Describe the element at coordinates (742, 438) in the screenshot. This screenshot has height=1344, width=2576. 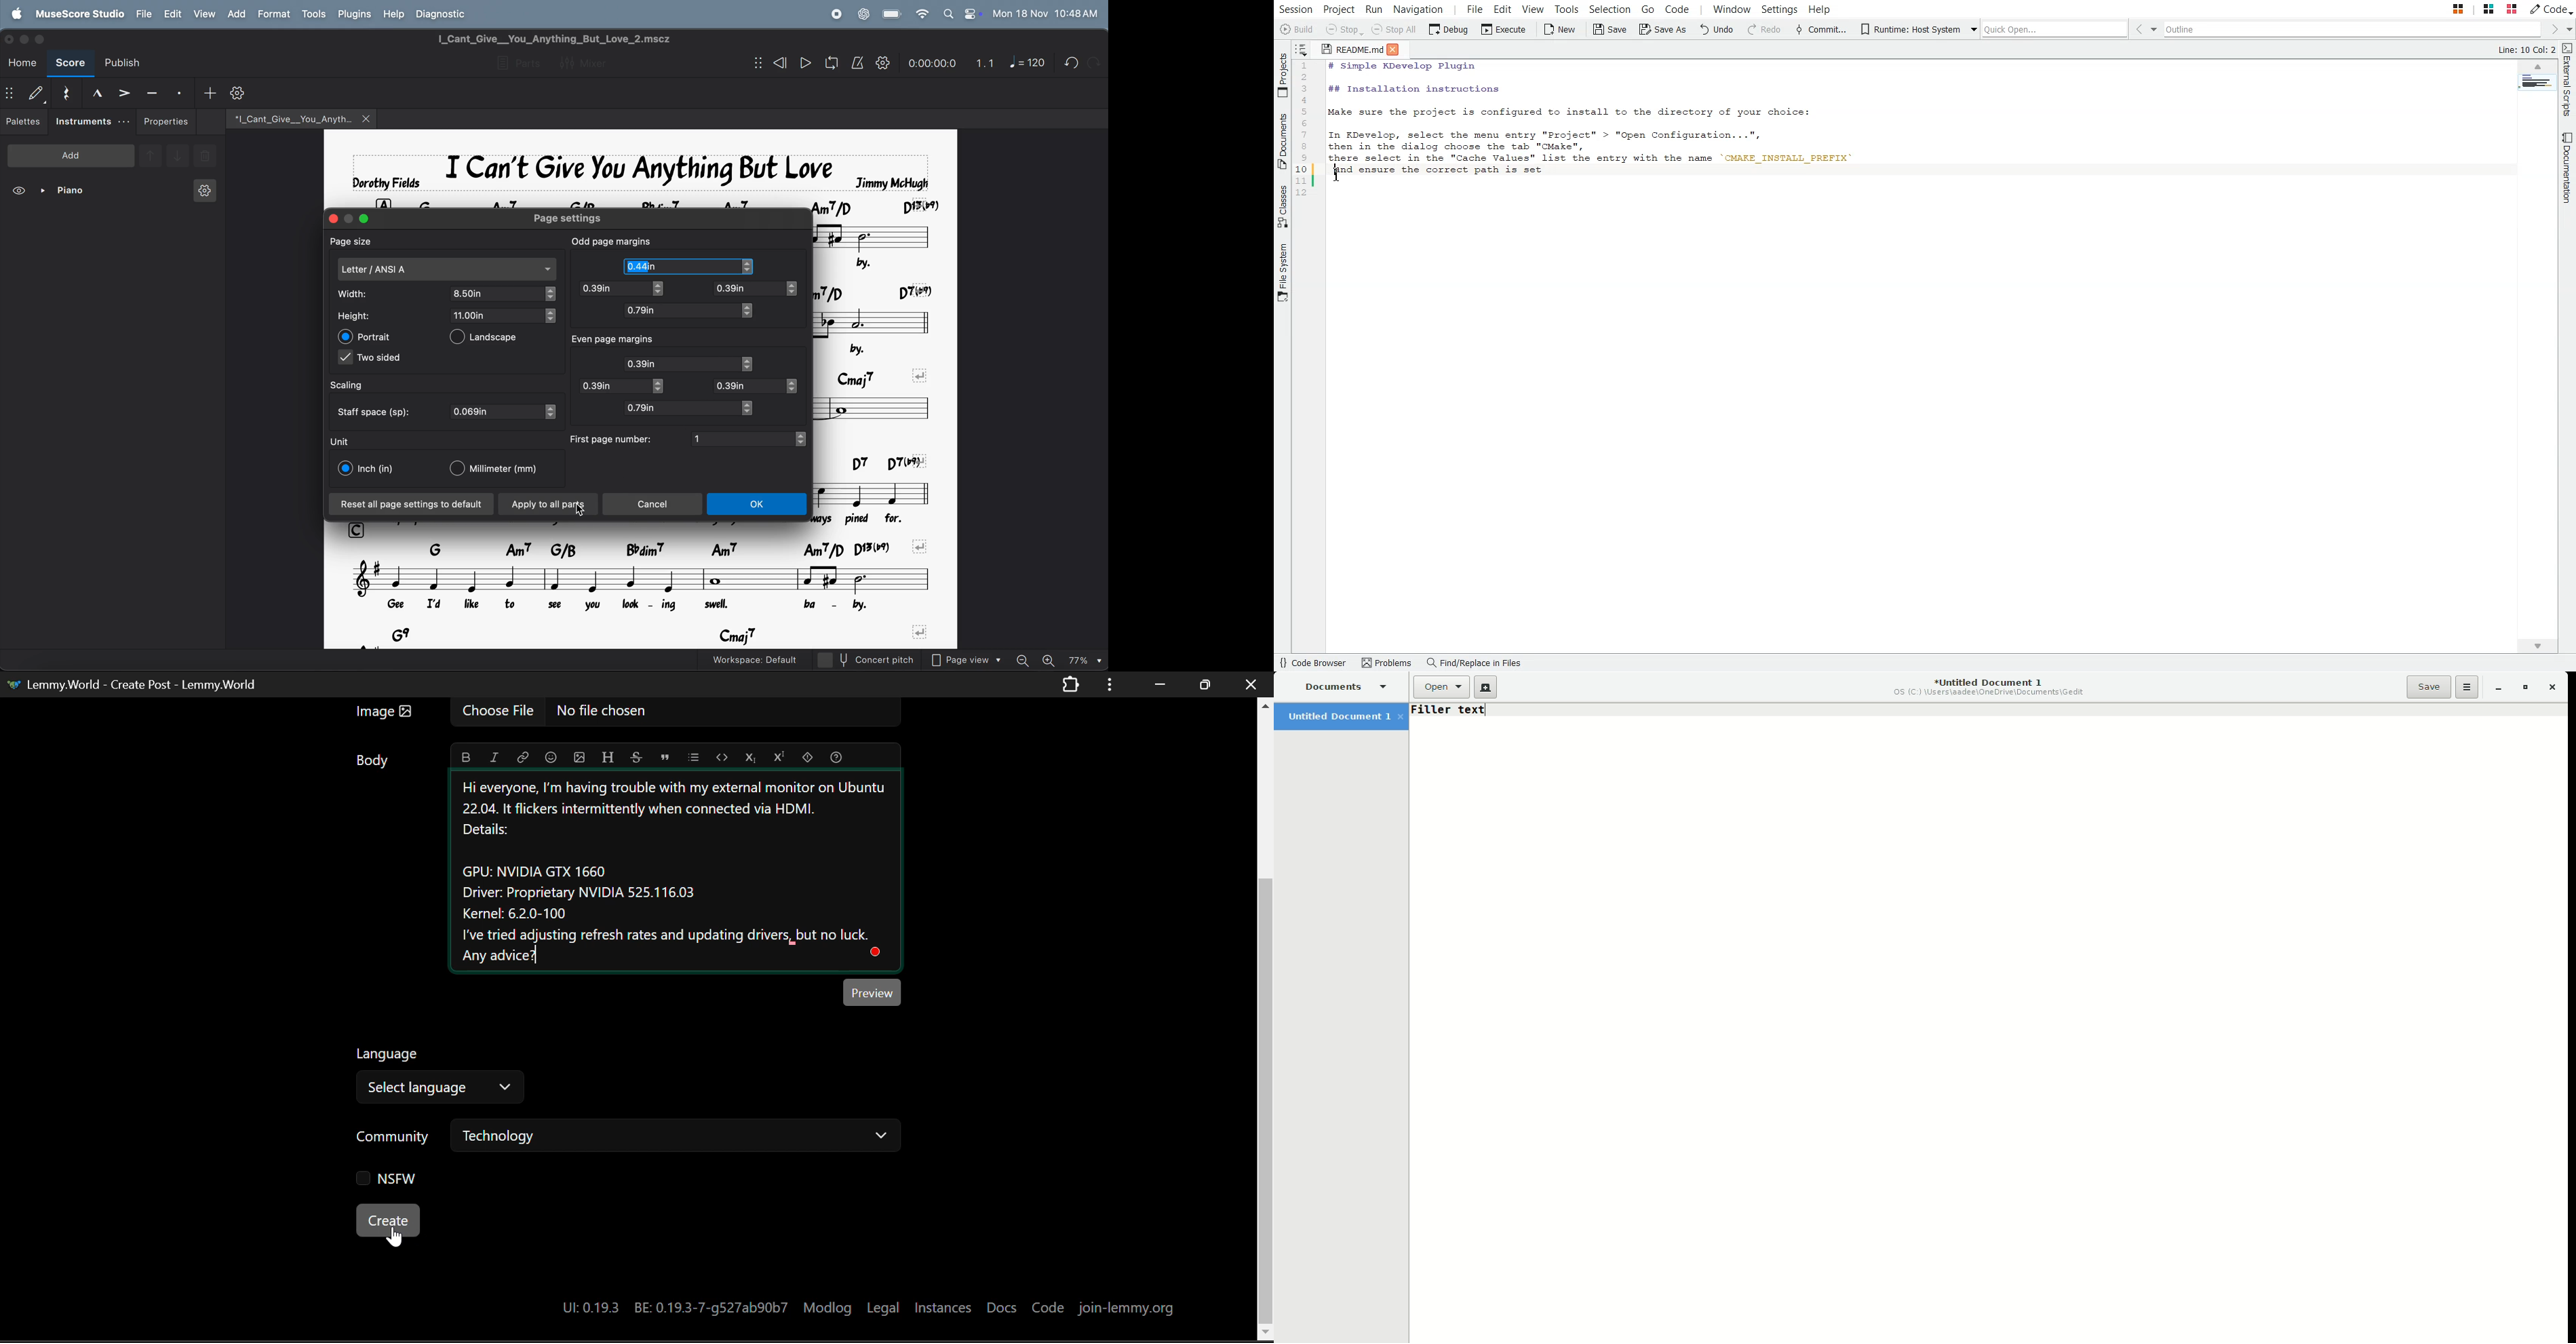
I see `1` at that location.